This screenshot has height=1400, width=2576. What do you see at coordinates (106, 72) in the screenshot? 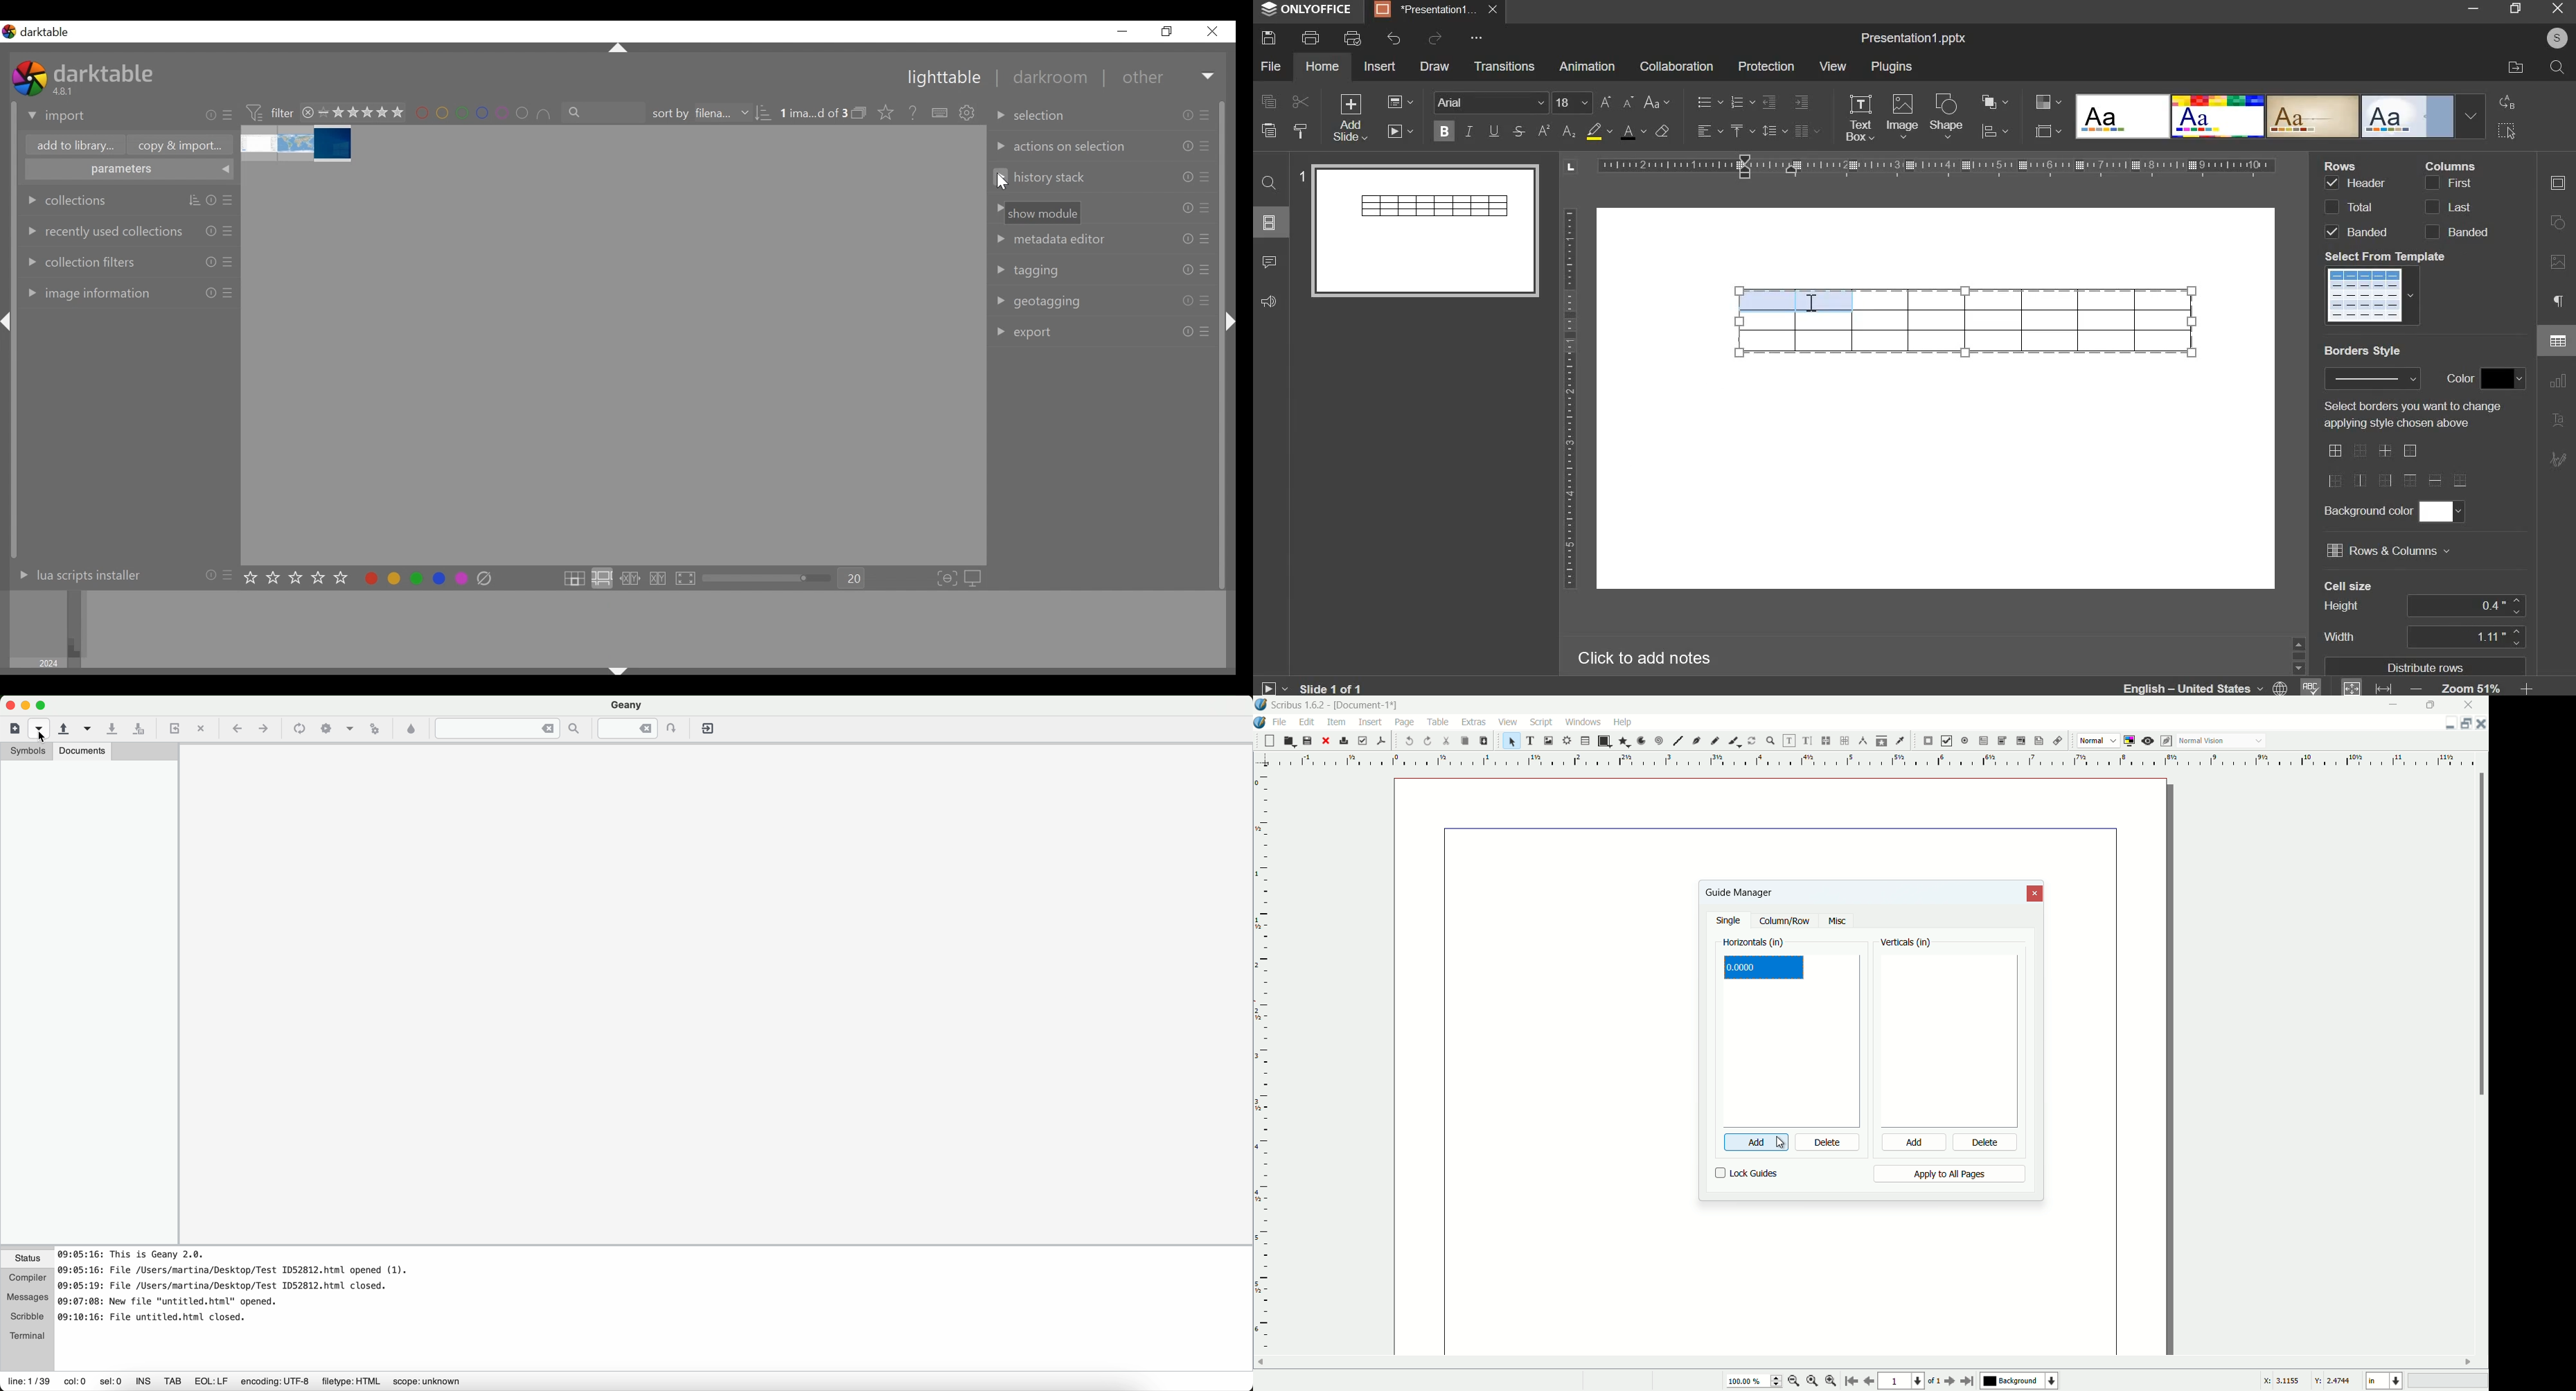
I see `darktable` at bounding box center [106, 72].